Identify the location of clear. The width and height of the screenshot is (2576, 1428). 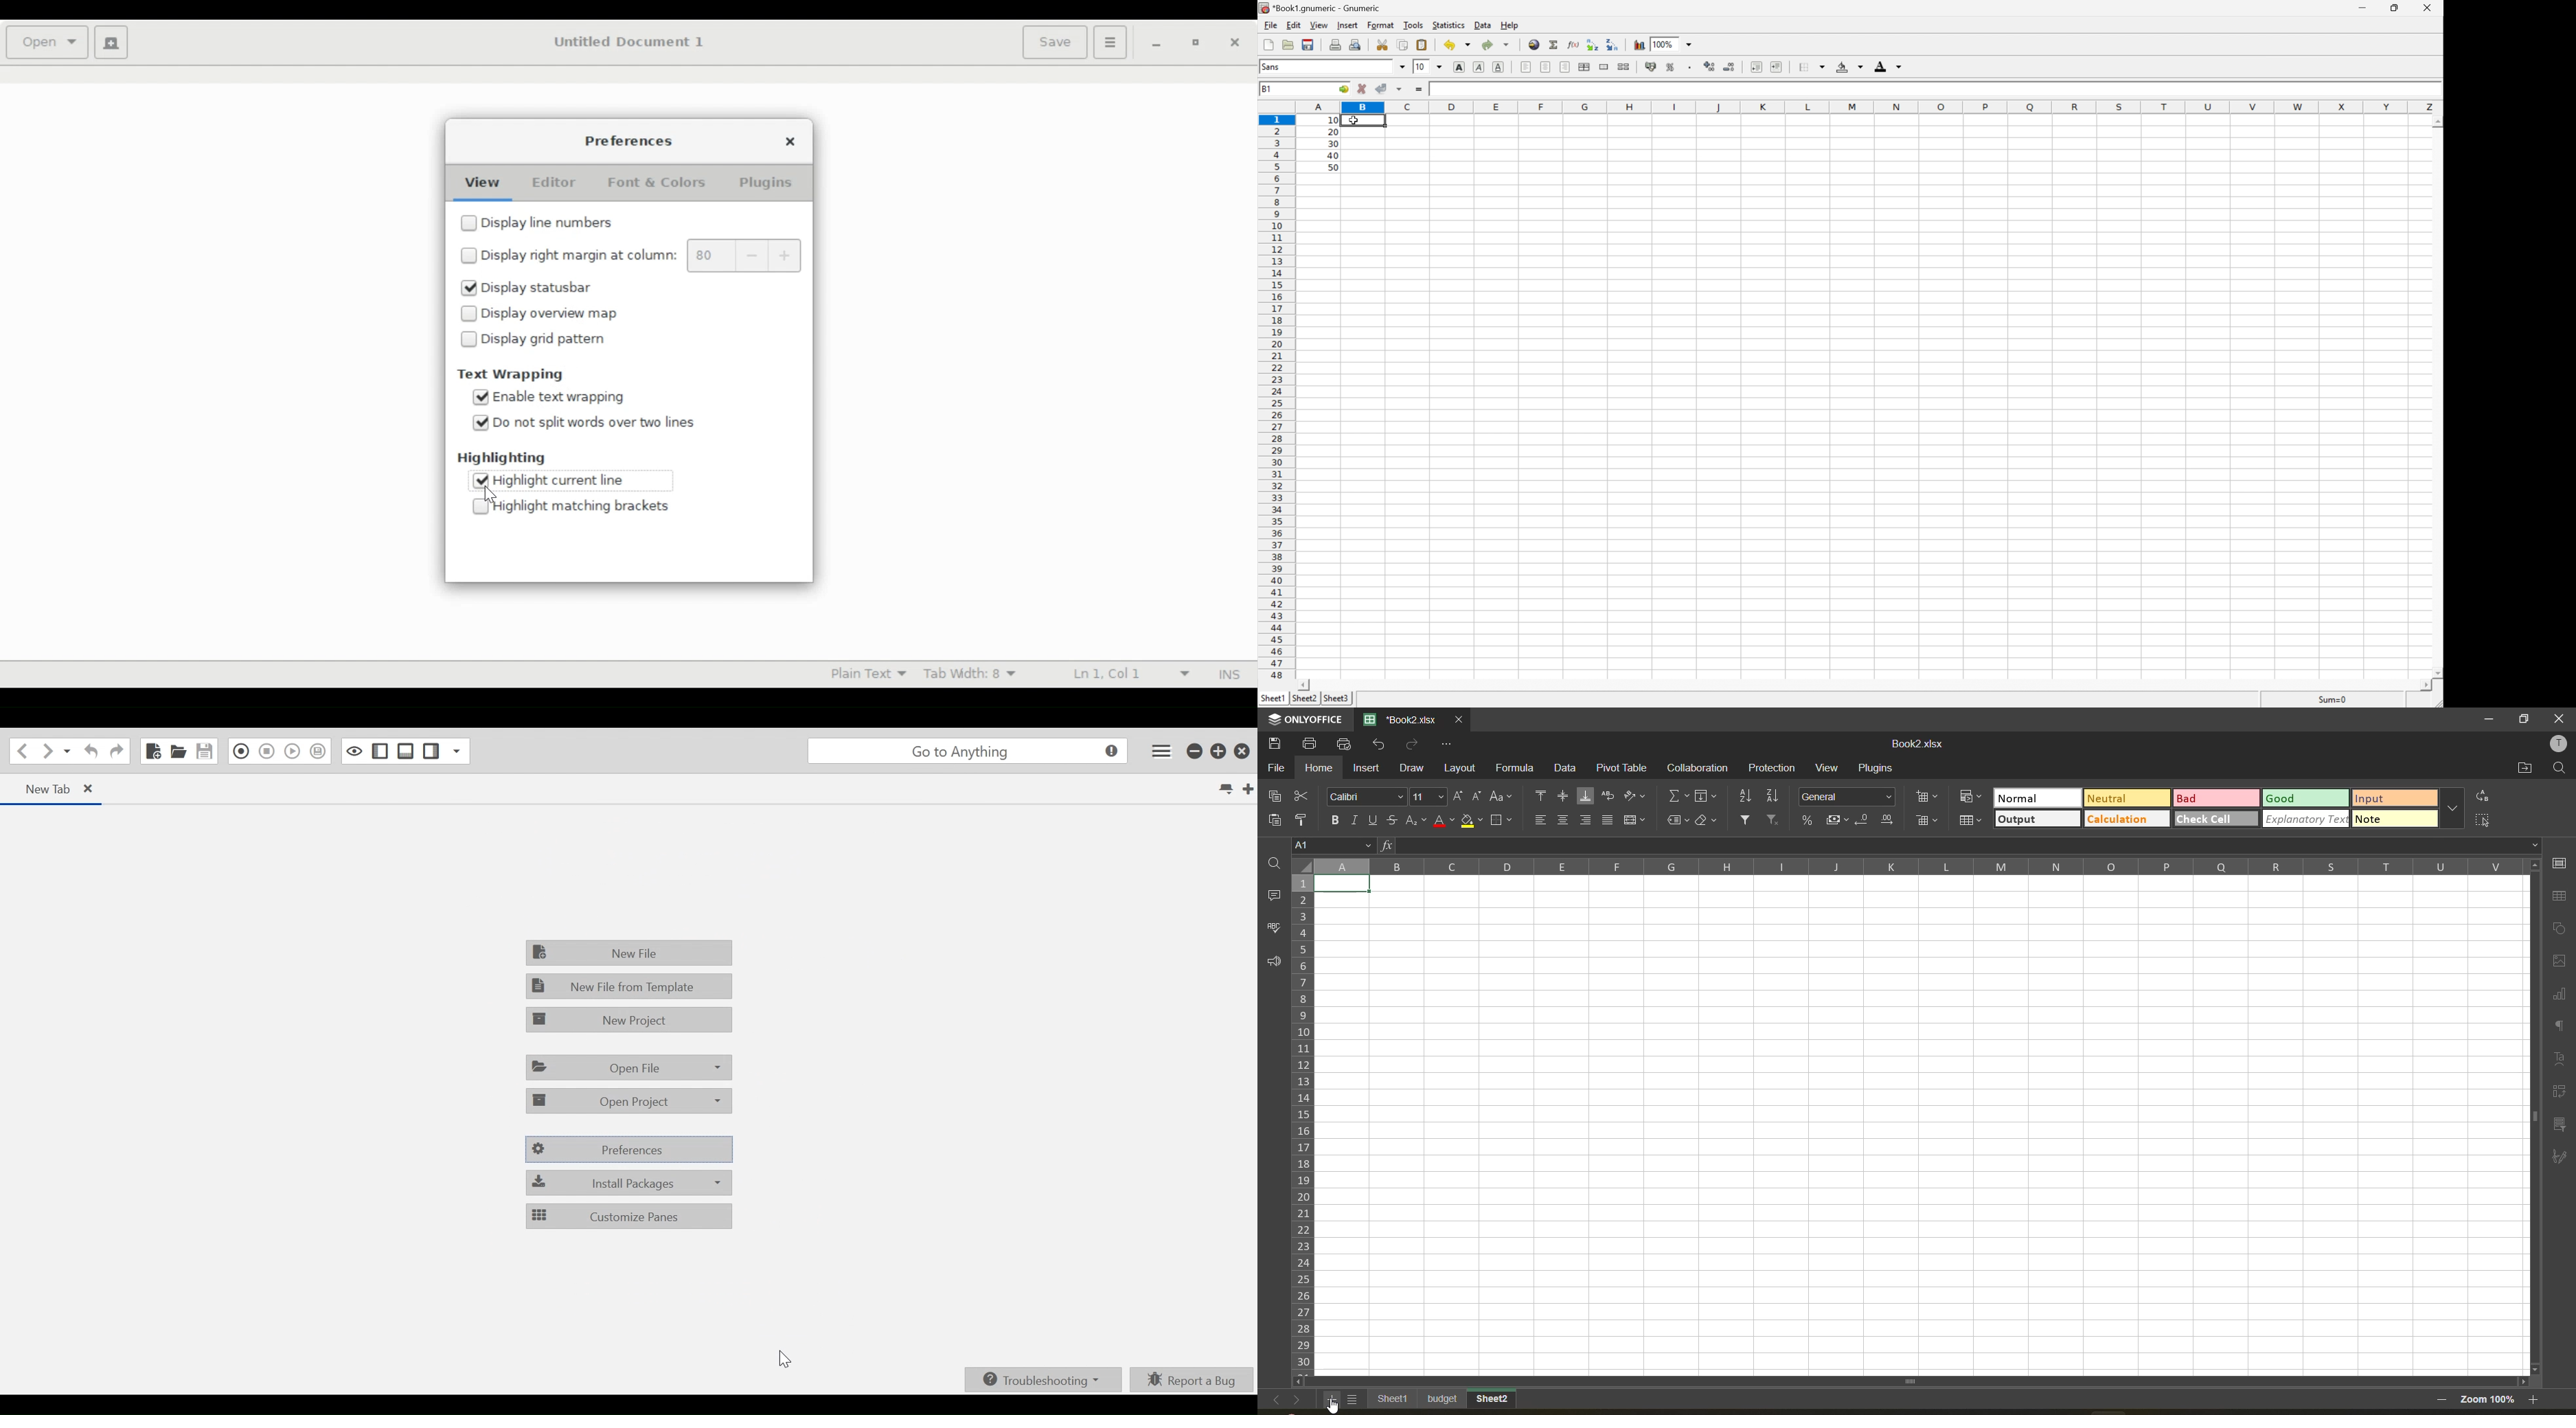
(1707, 820).